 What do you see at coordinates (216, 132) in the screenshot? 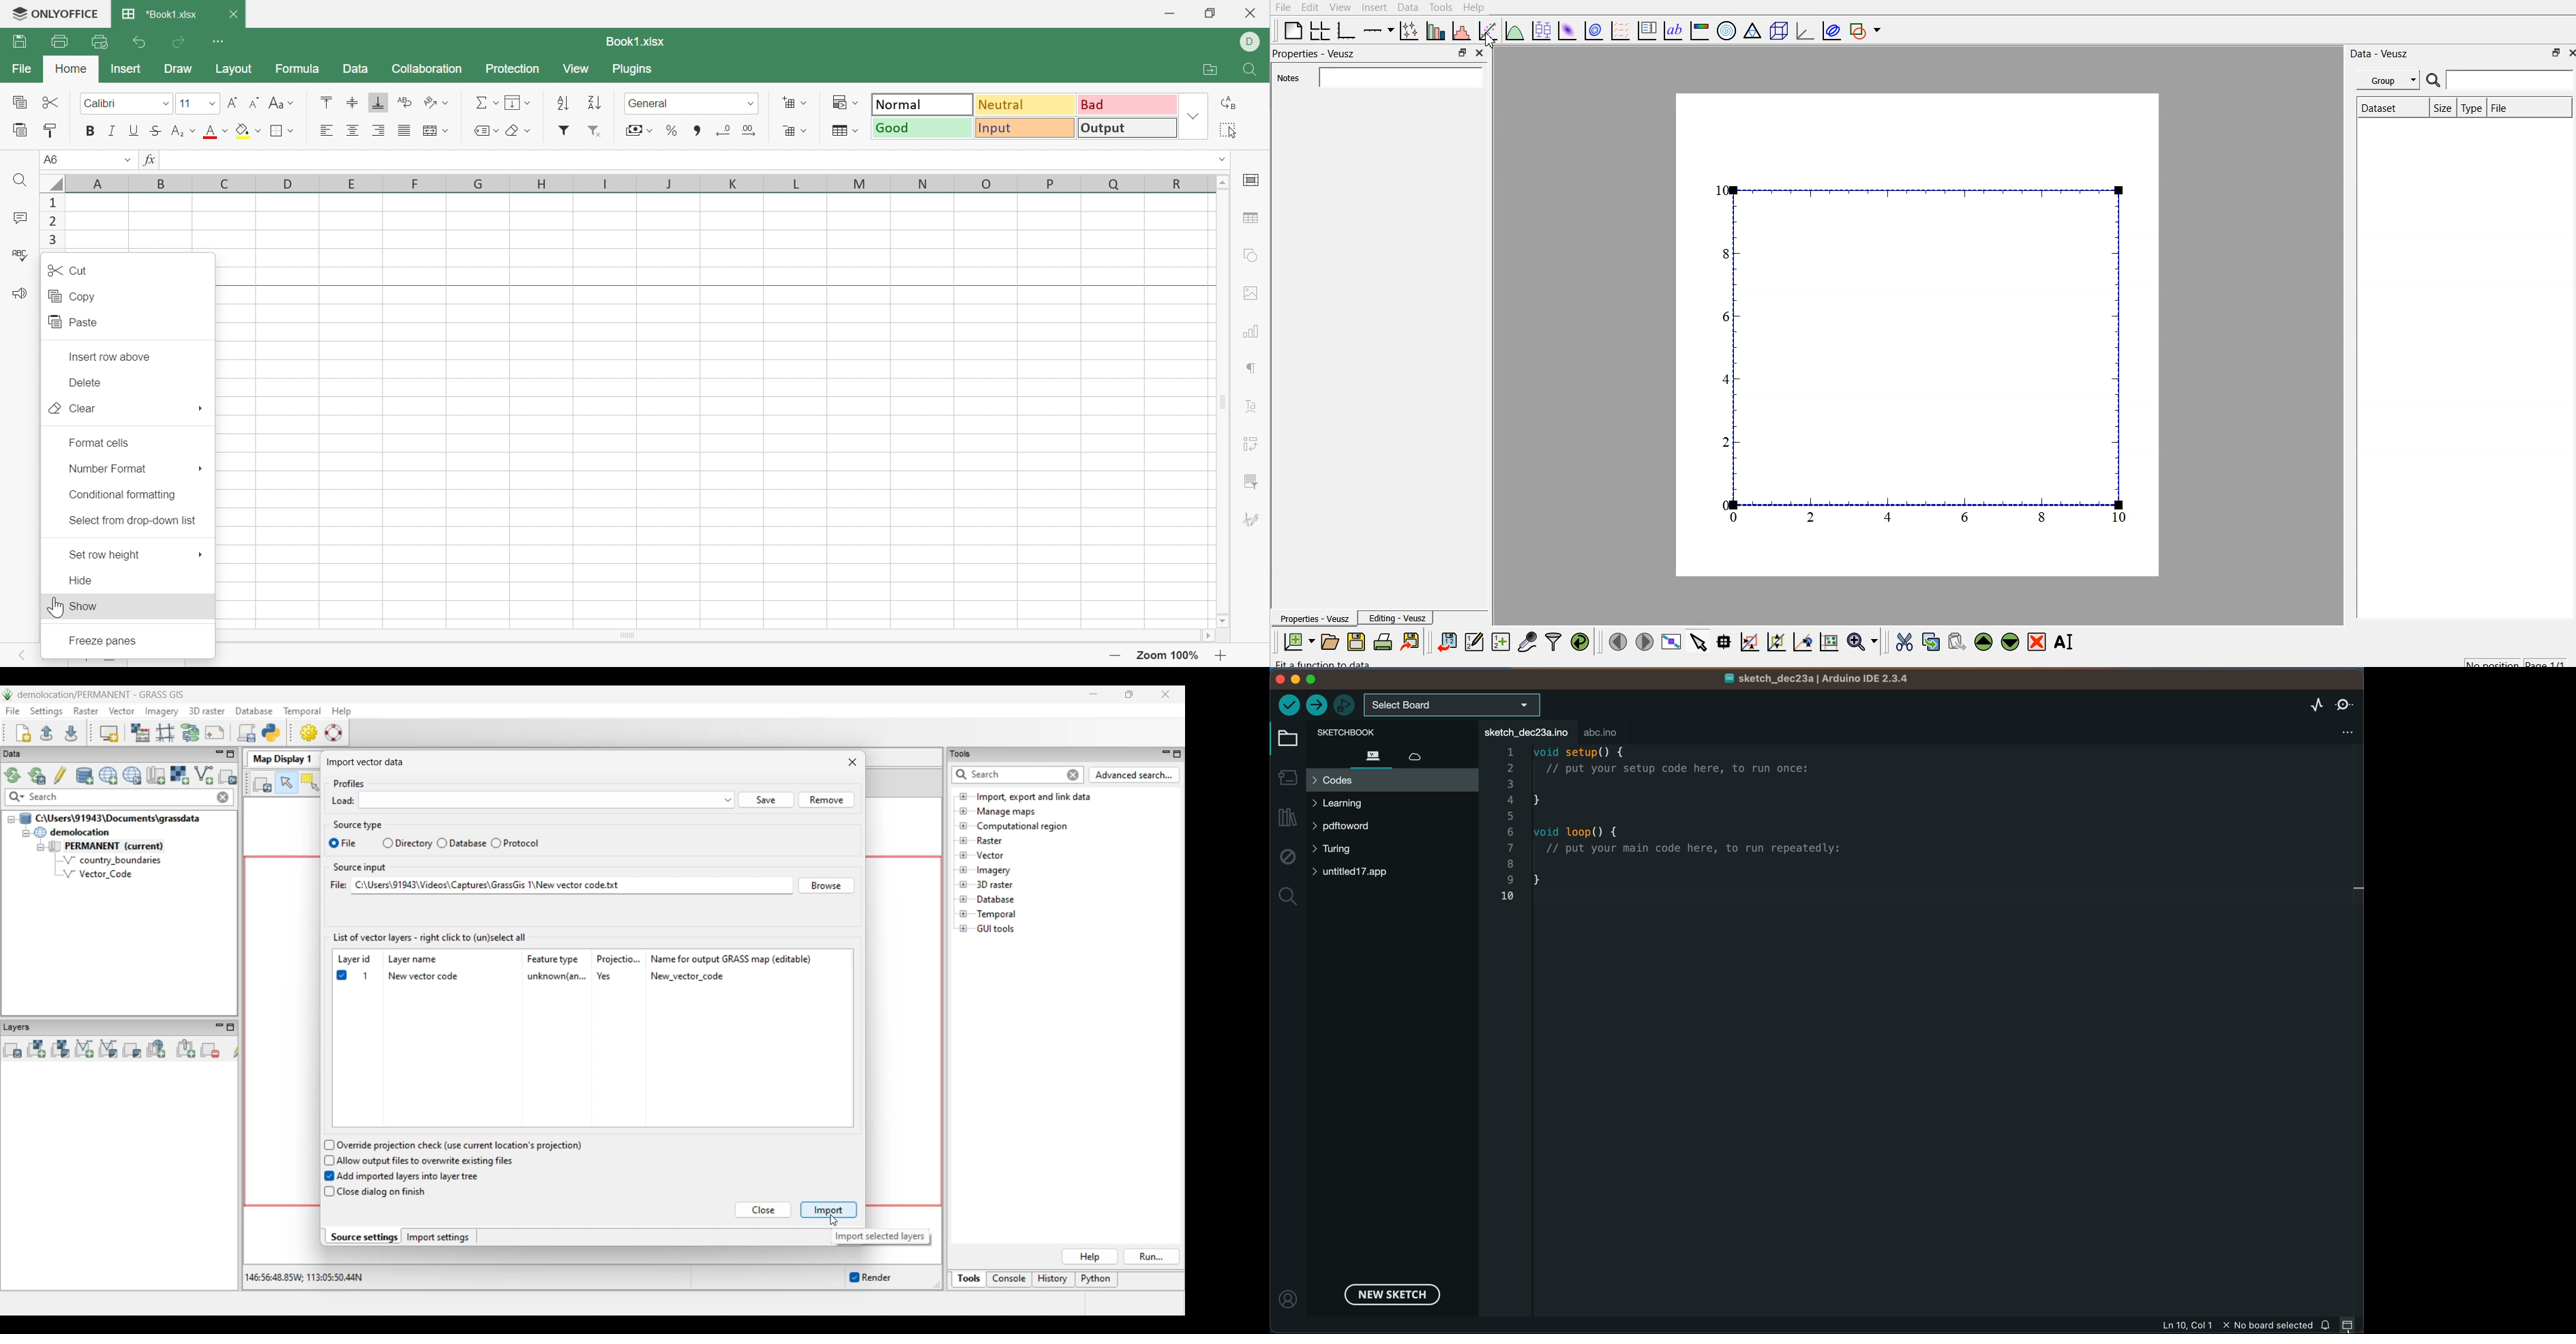
I see `Font color` at bounding box center [216, 132].